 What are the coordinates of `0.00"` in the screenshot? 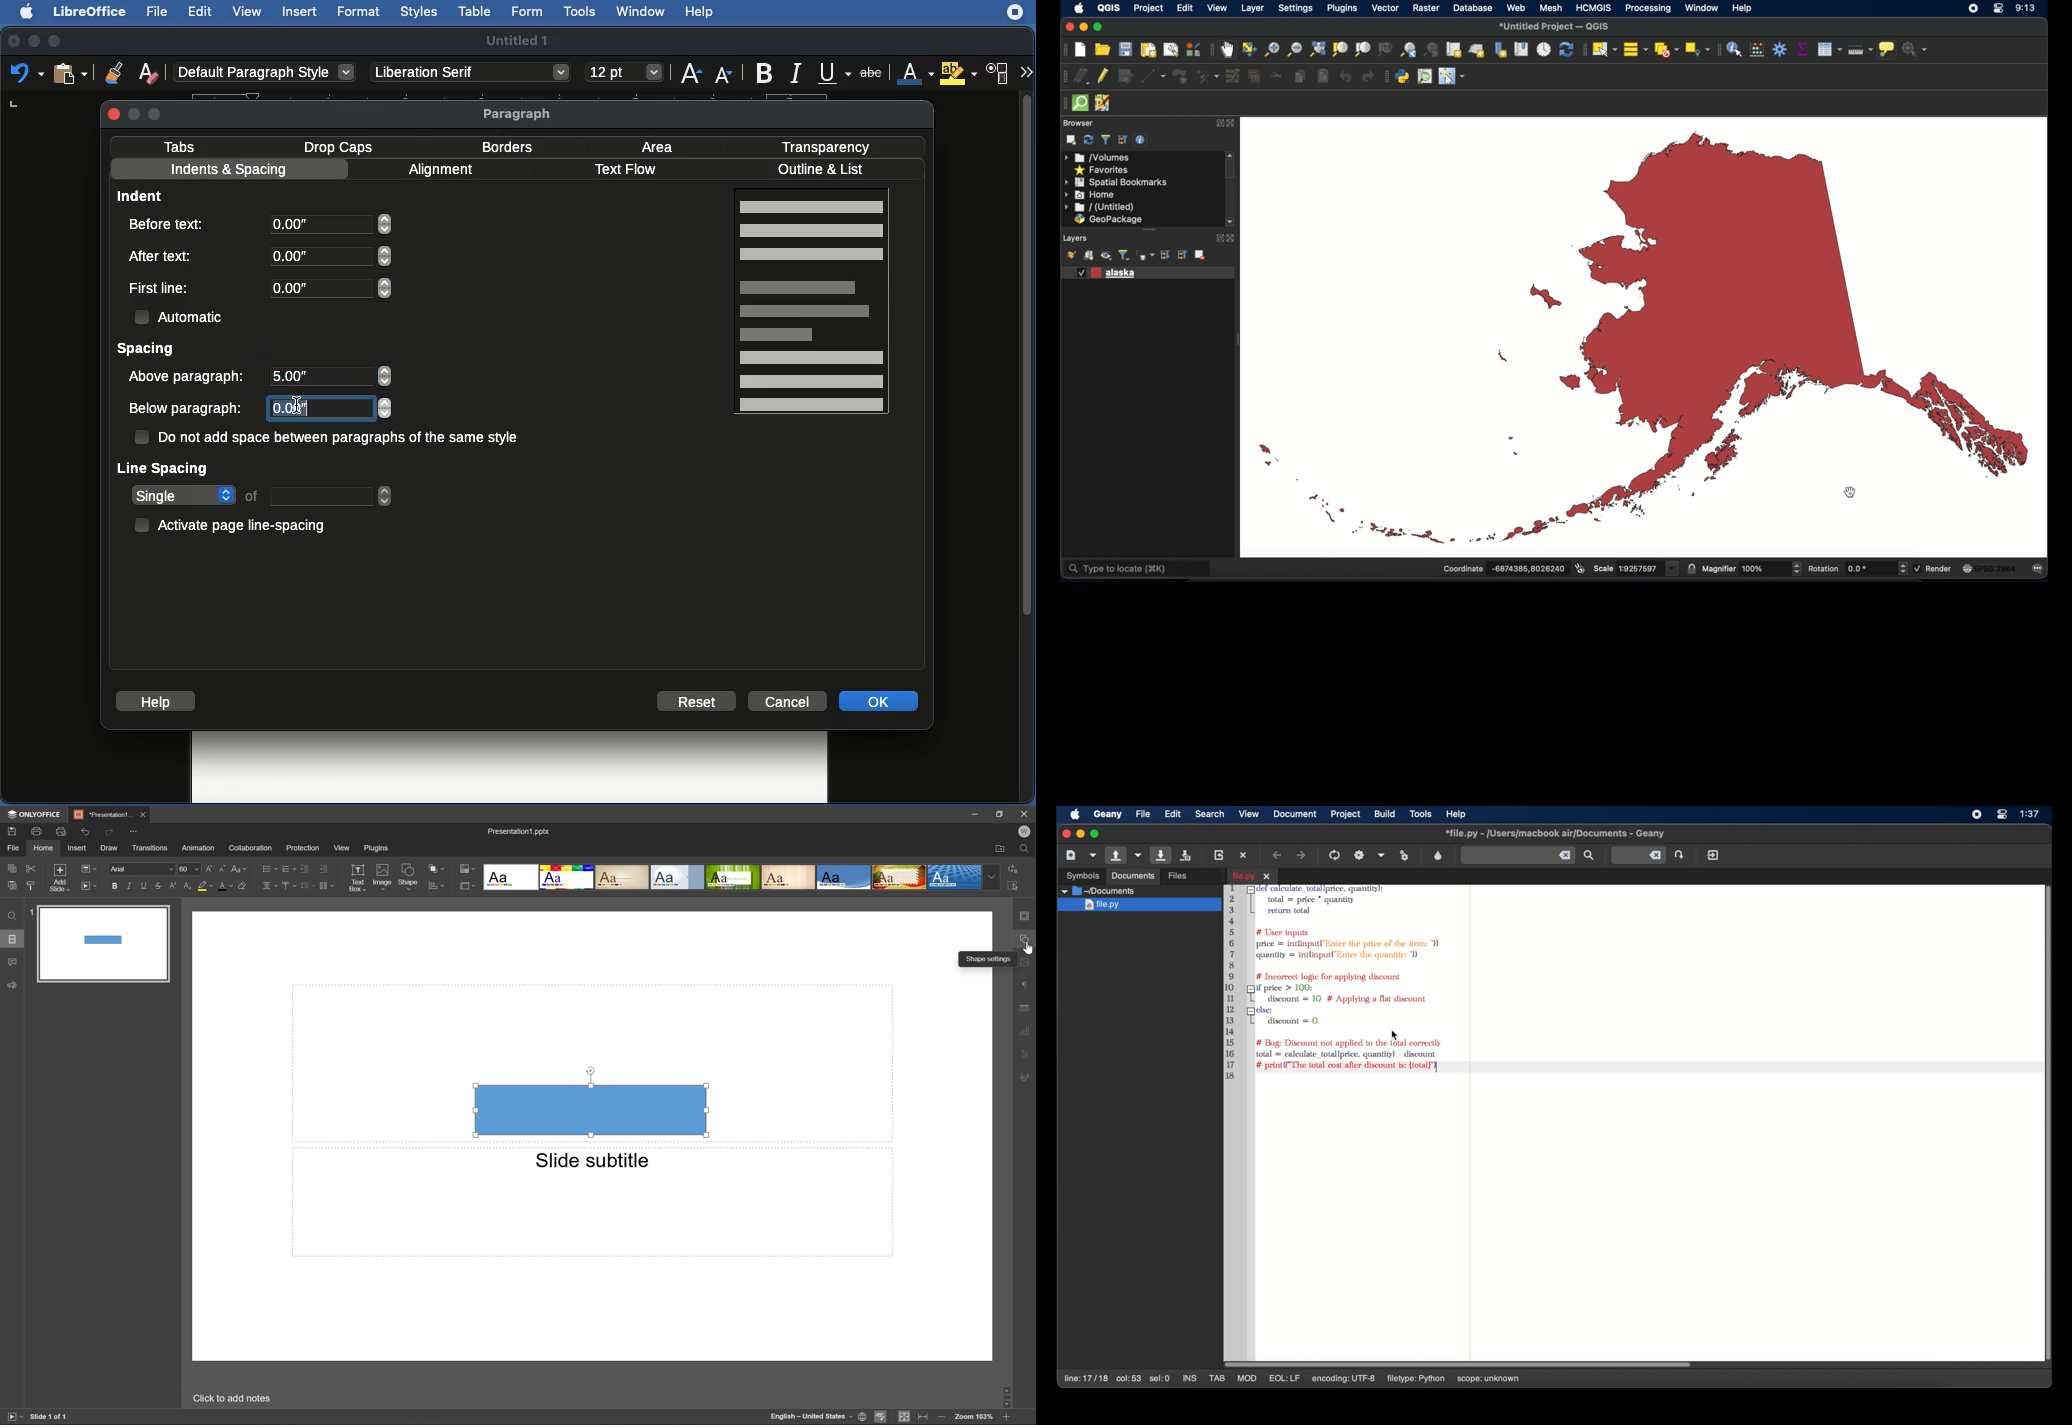 It's located at (332, 228).